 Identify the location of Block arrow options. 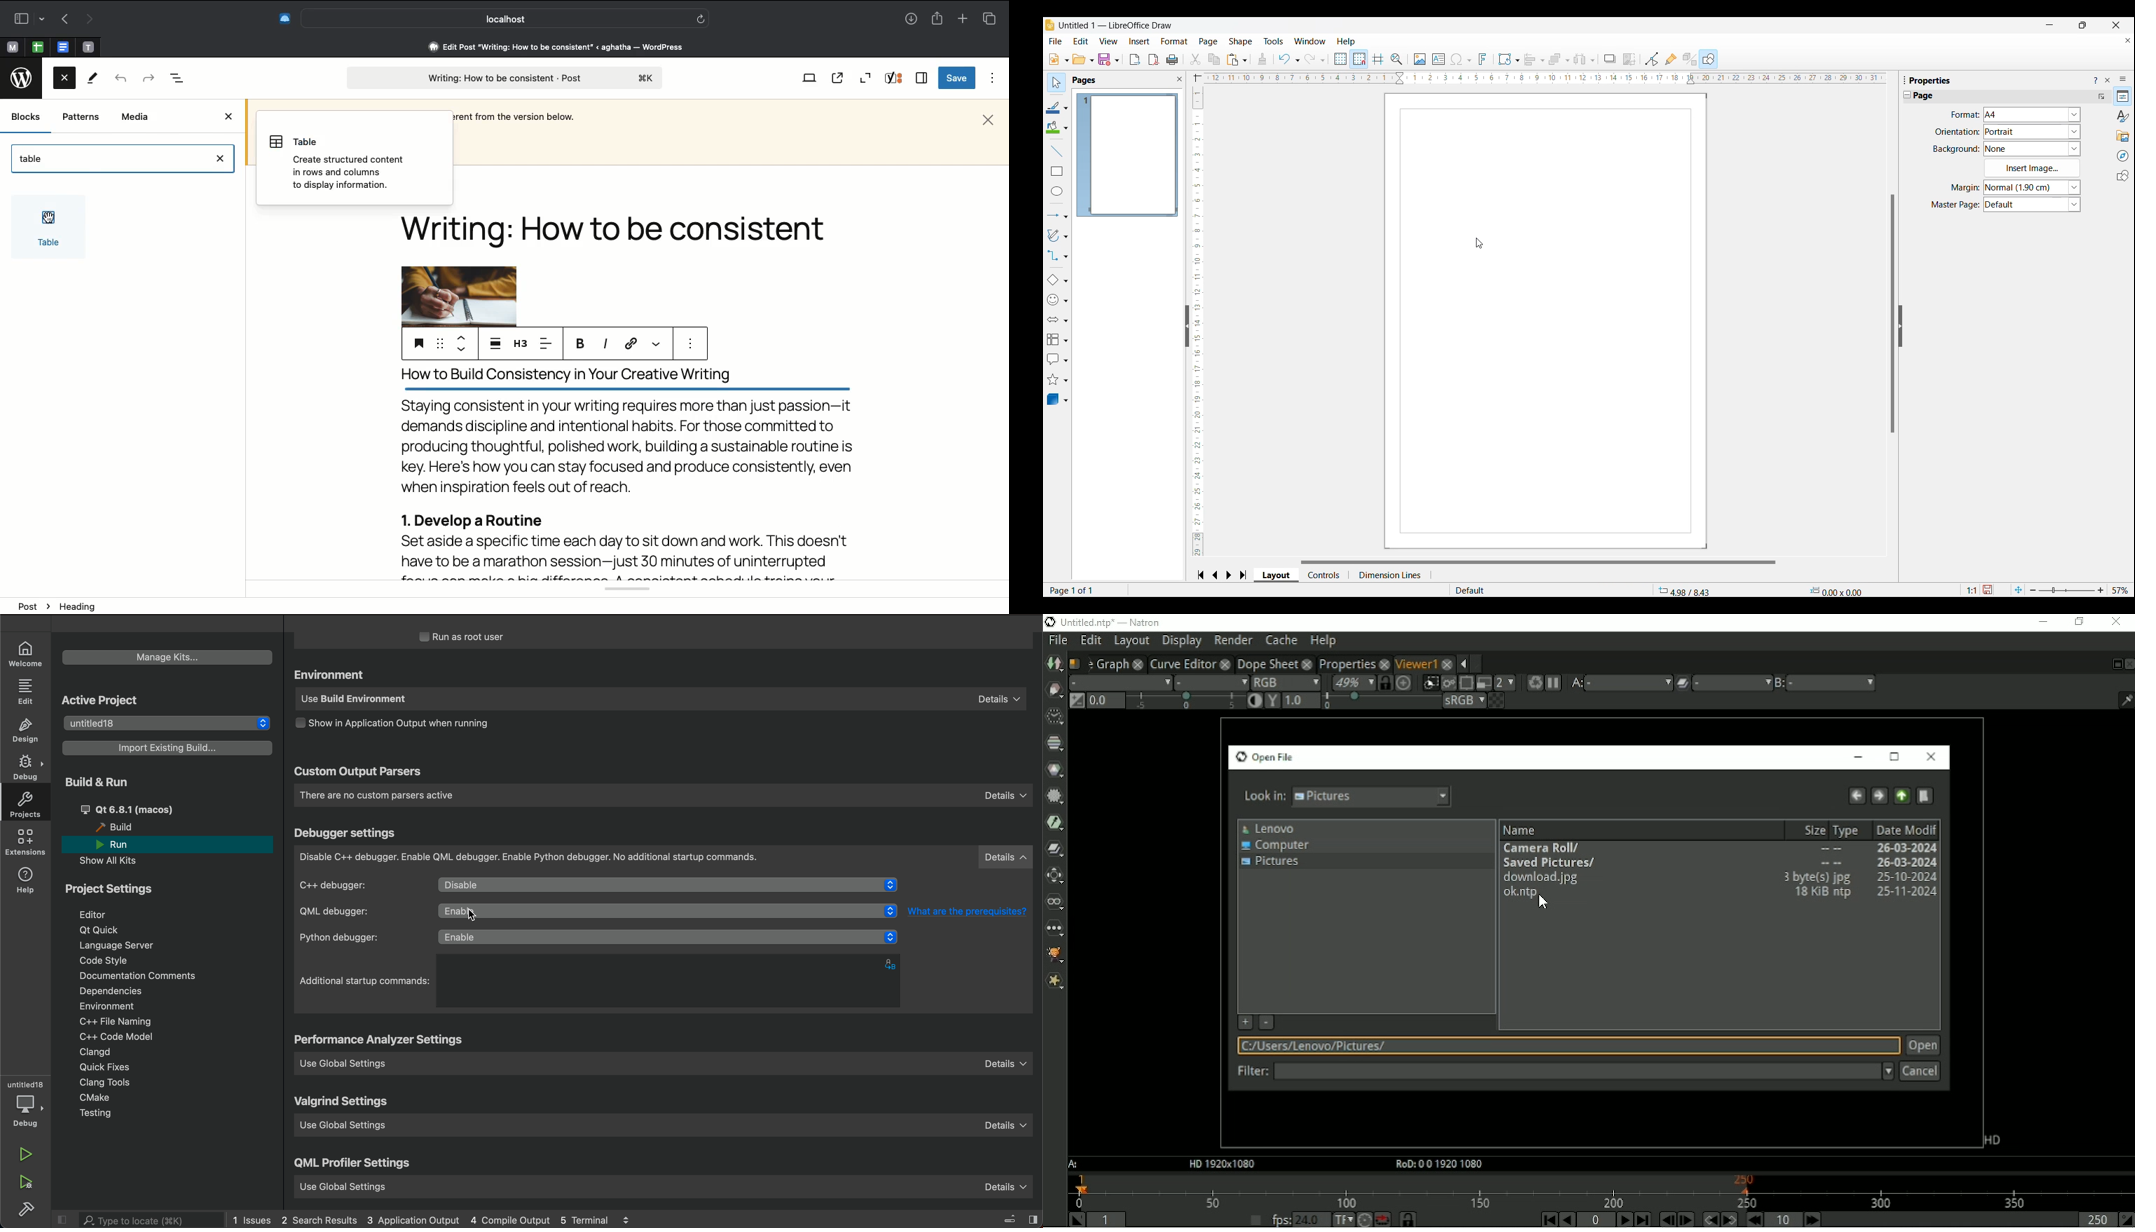
(1057, 320).